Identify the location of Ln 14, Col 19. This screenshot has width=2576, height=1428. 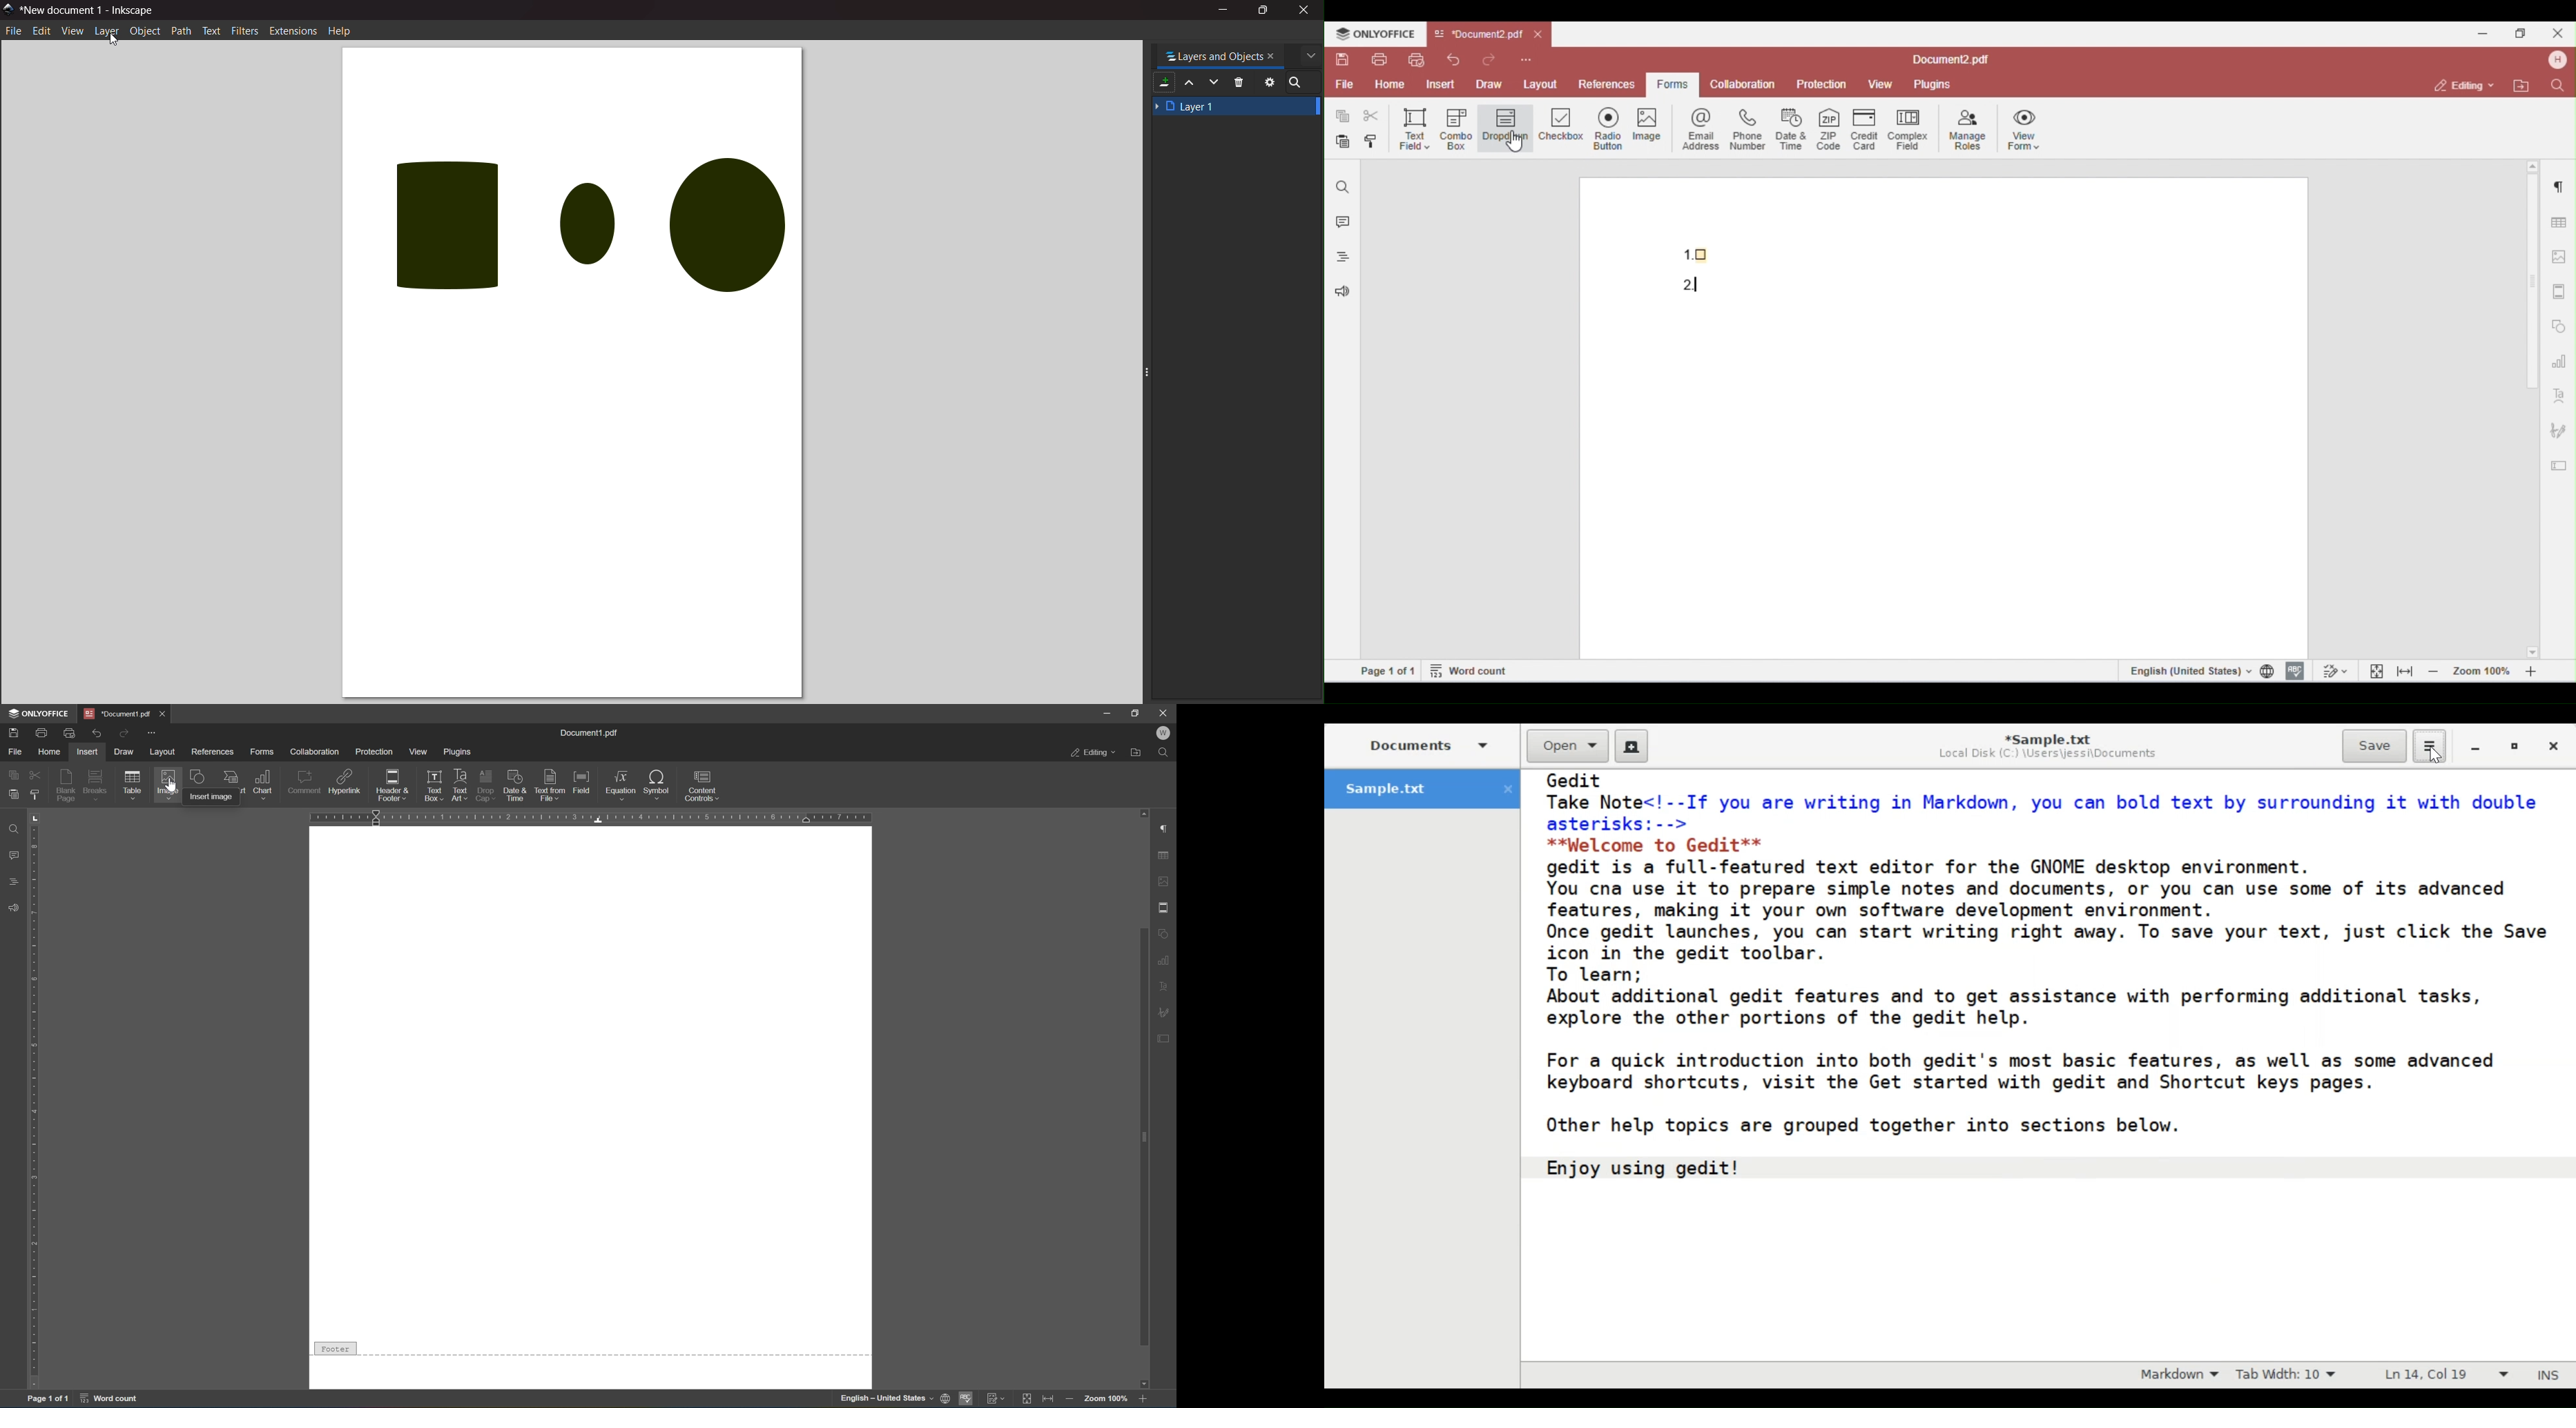
(2445, 1374).